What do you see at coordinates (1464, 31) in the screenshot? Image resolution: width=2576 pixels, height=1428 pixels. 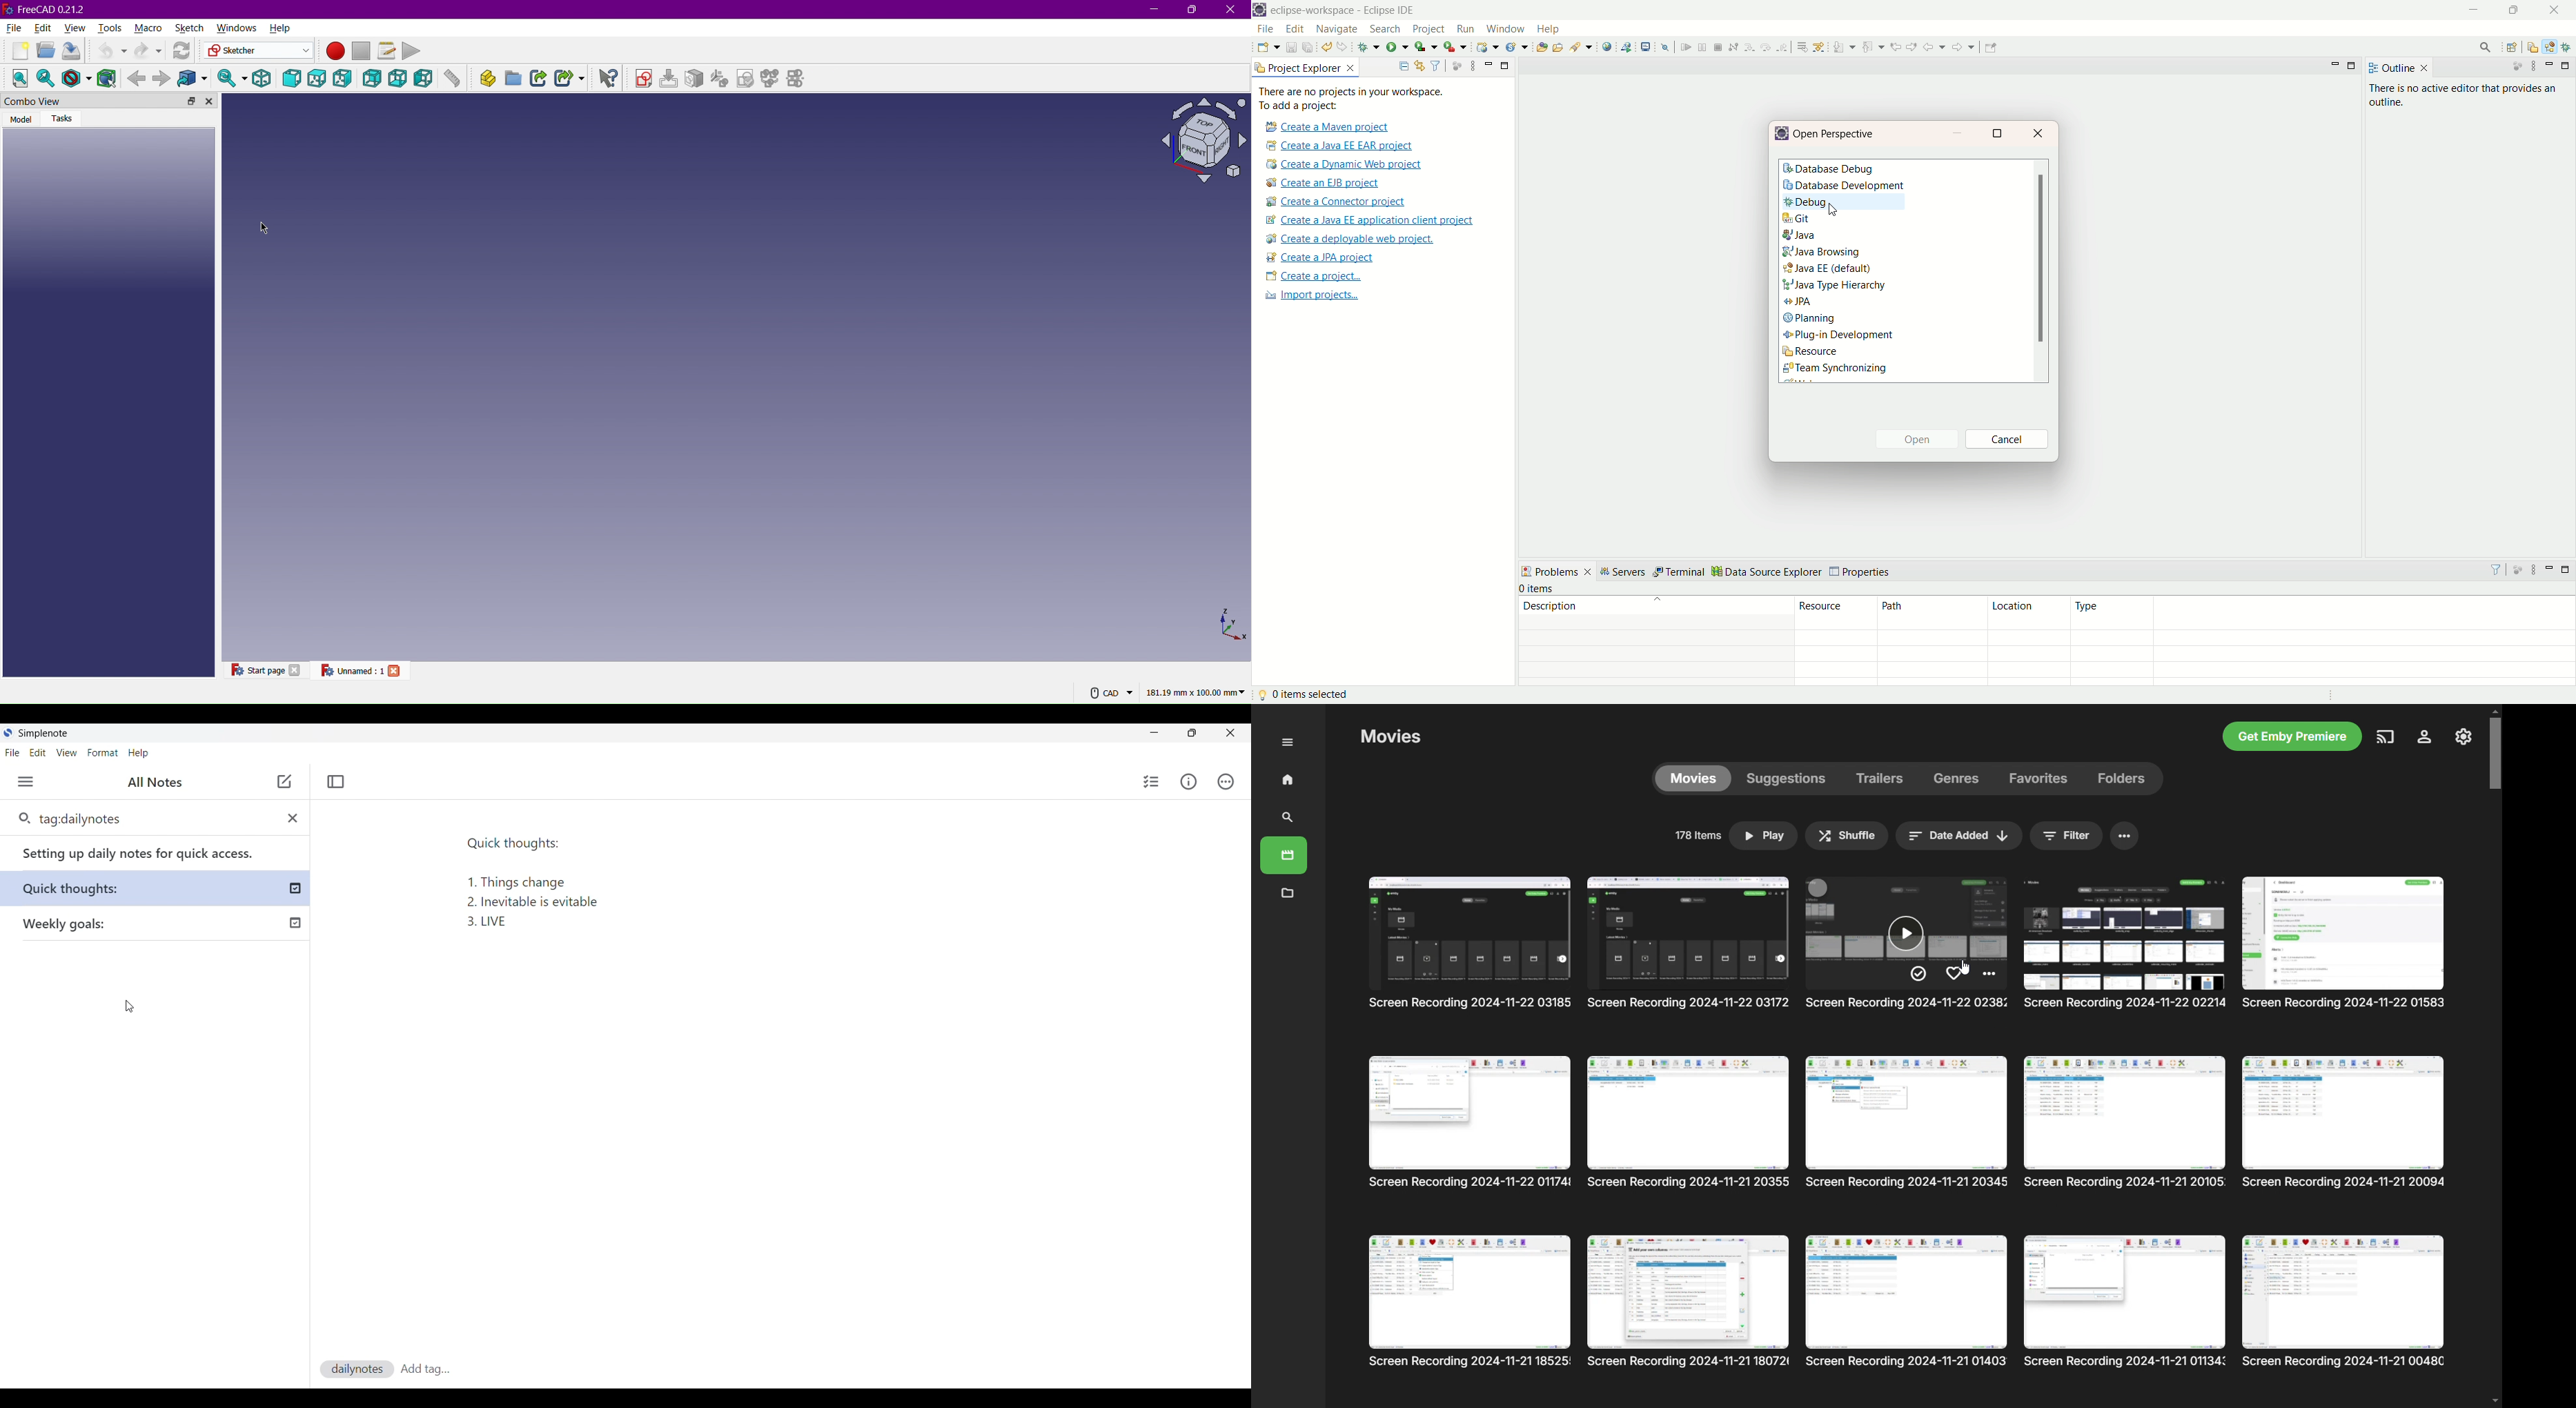 I see `run` at bounding box center [1464, 31].